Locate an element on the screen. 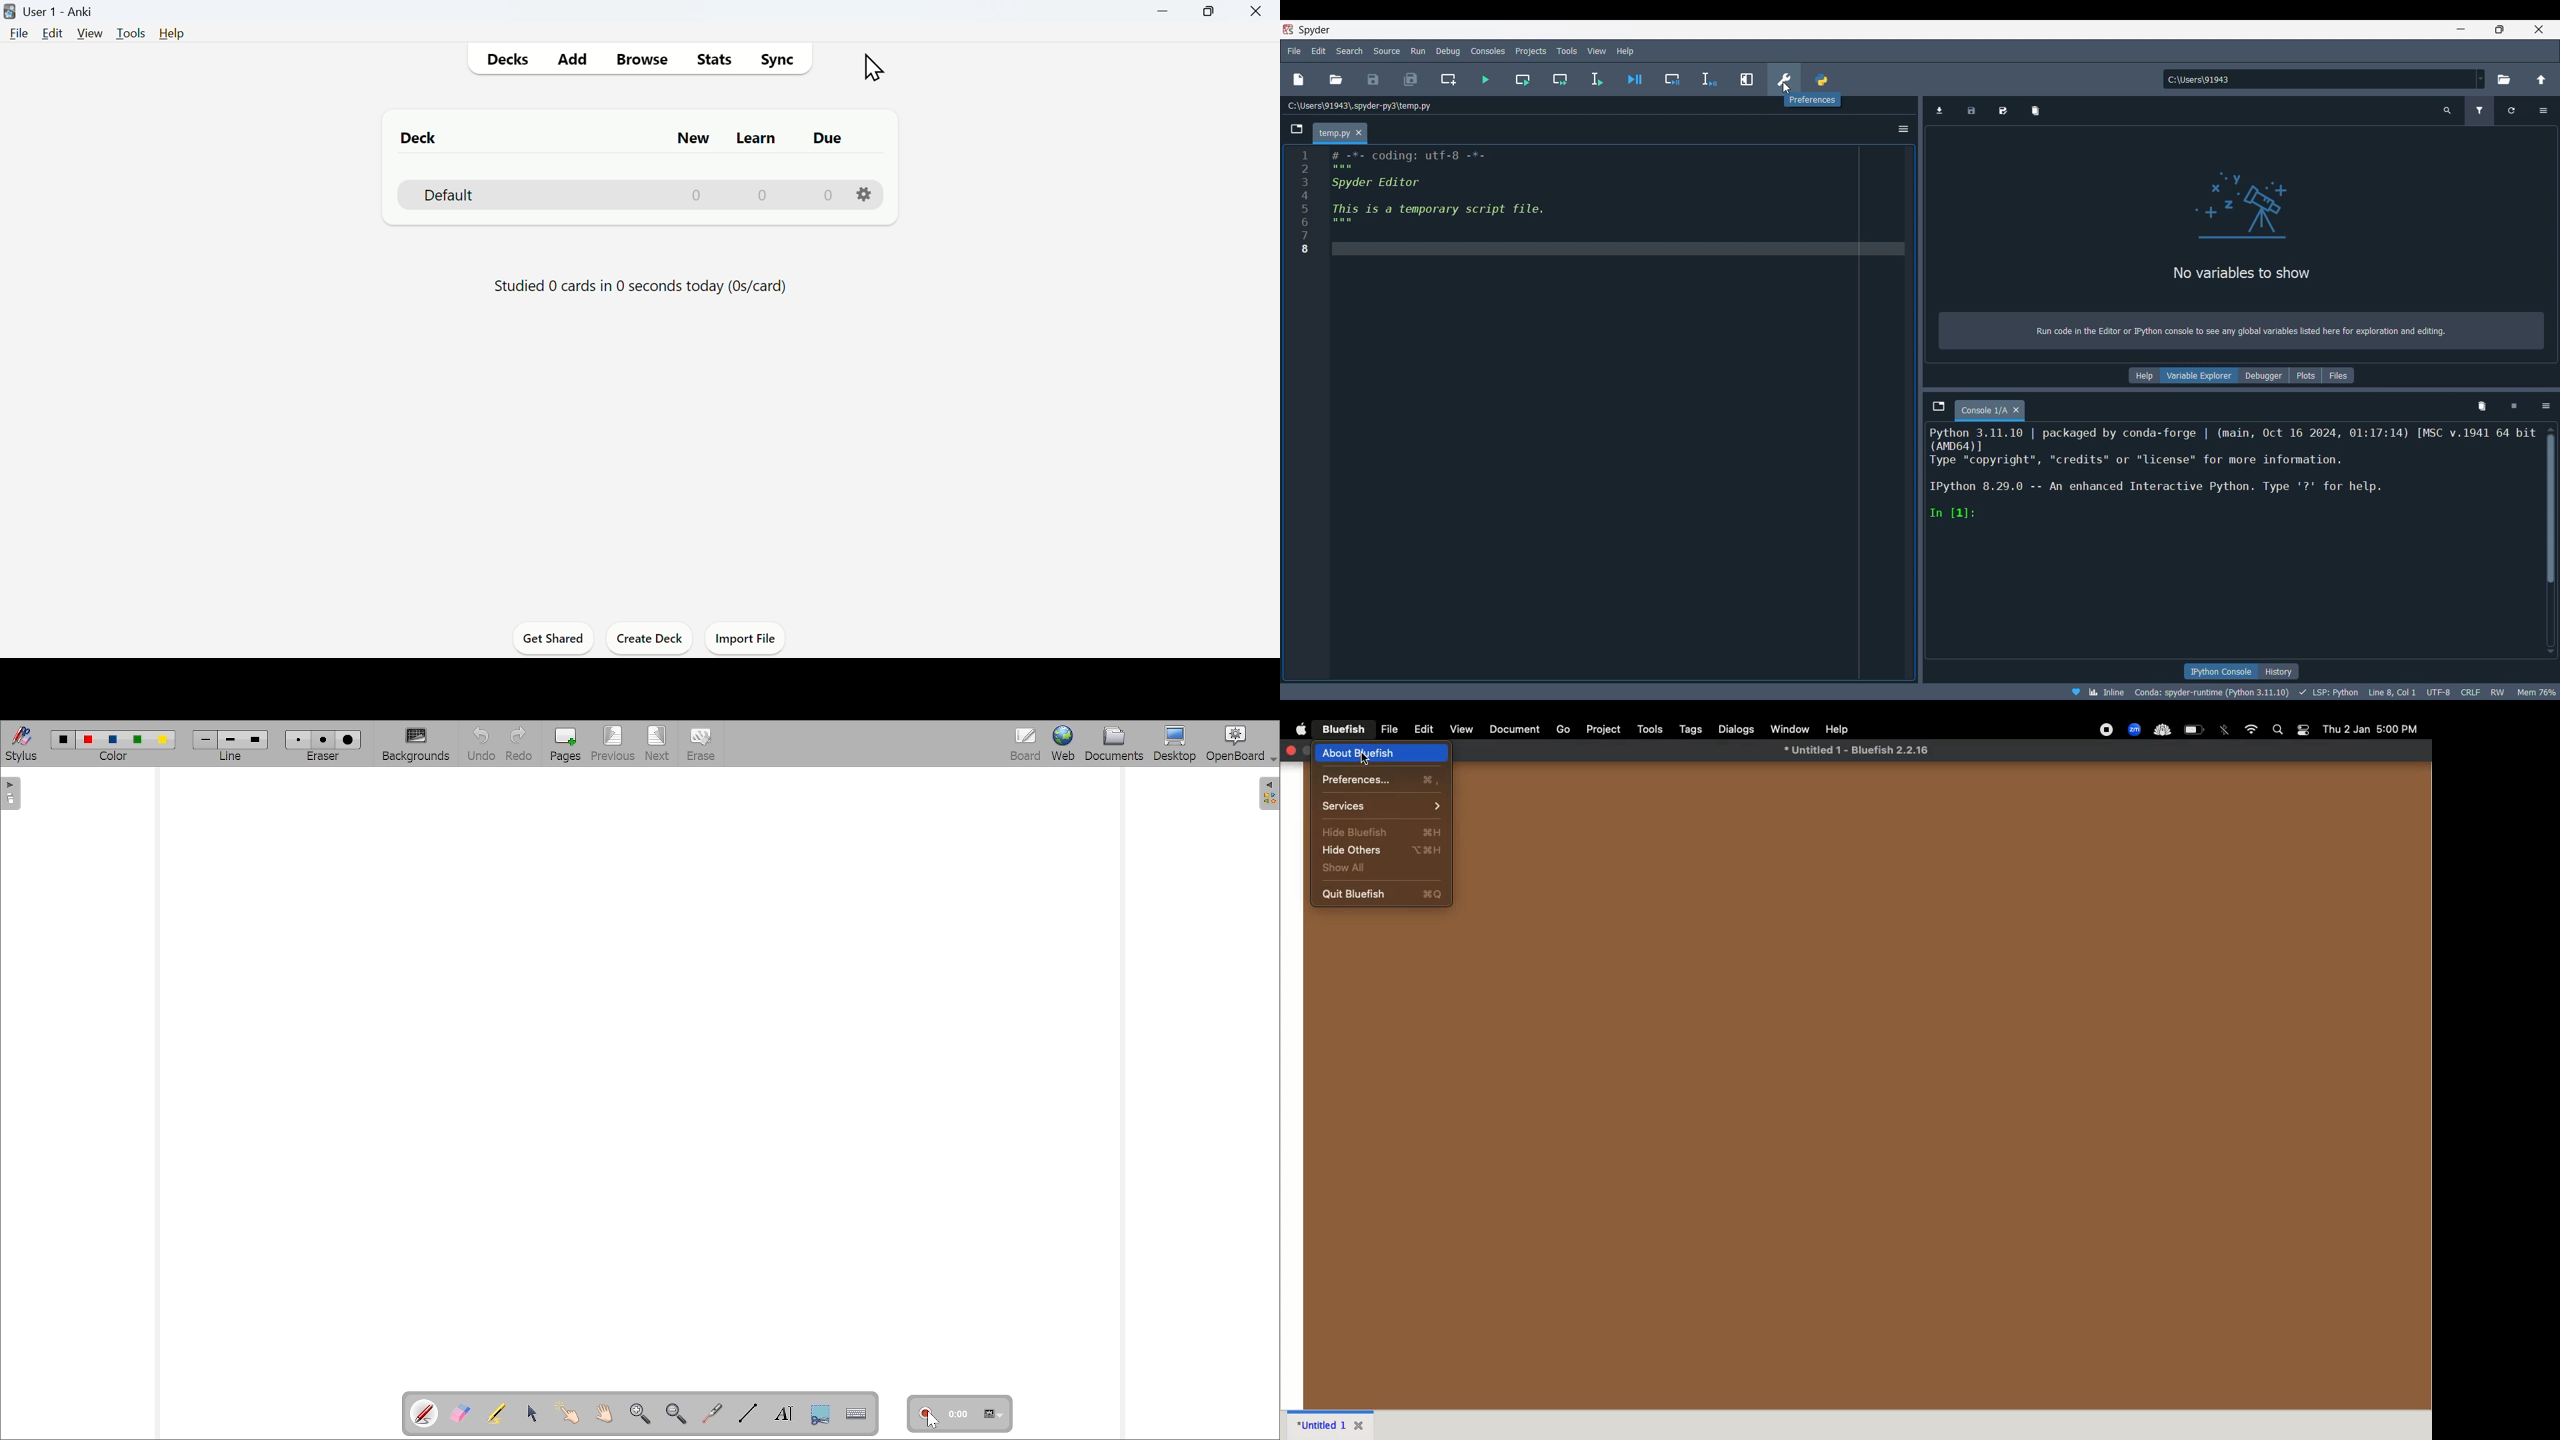 This screenshot has height=1456, width=2576. Create deck is located at coordinates (652, 640).